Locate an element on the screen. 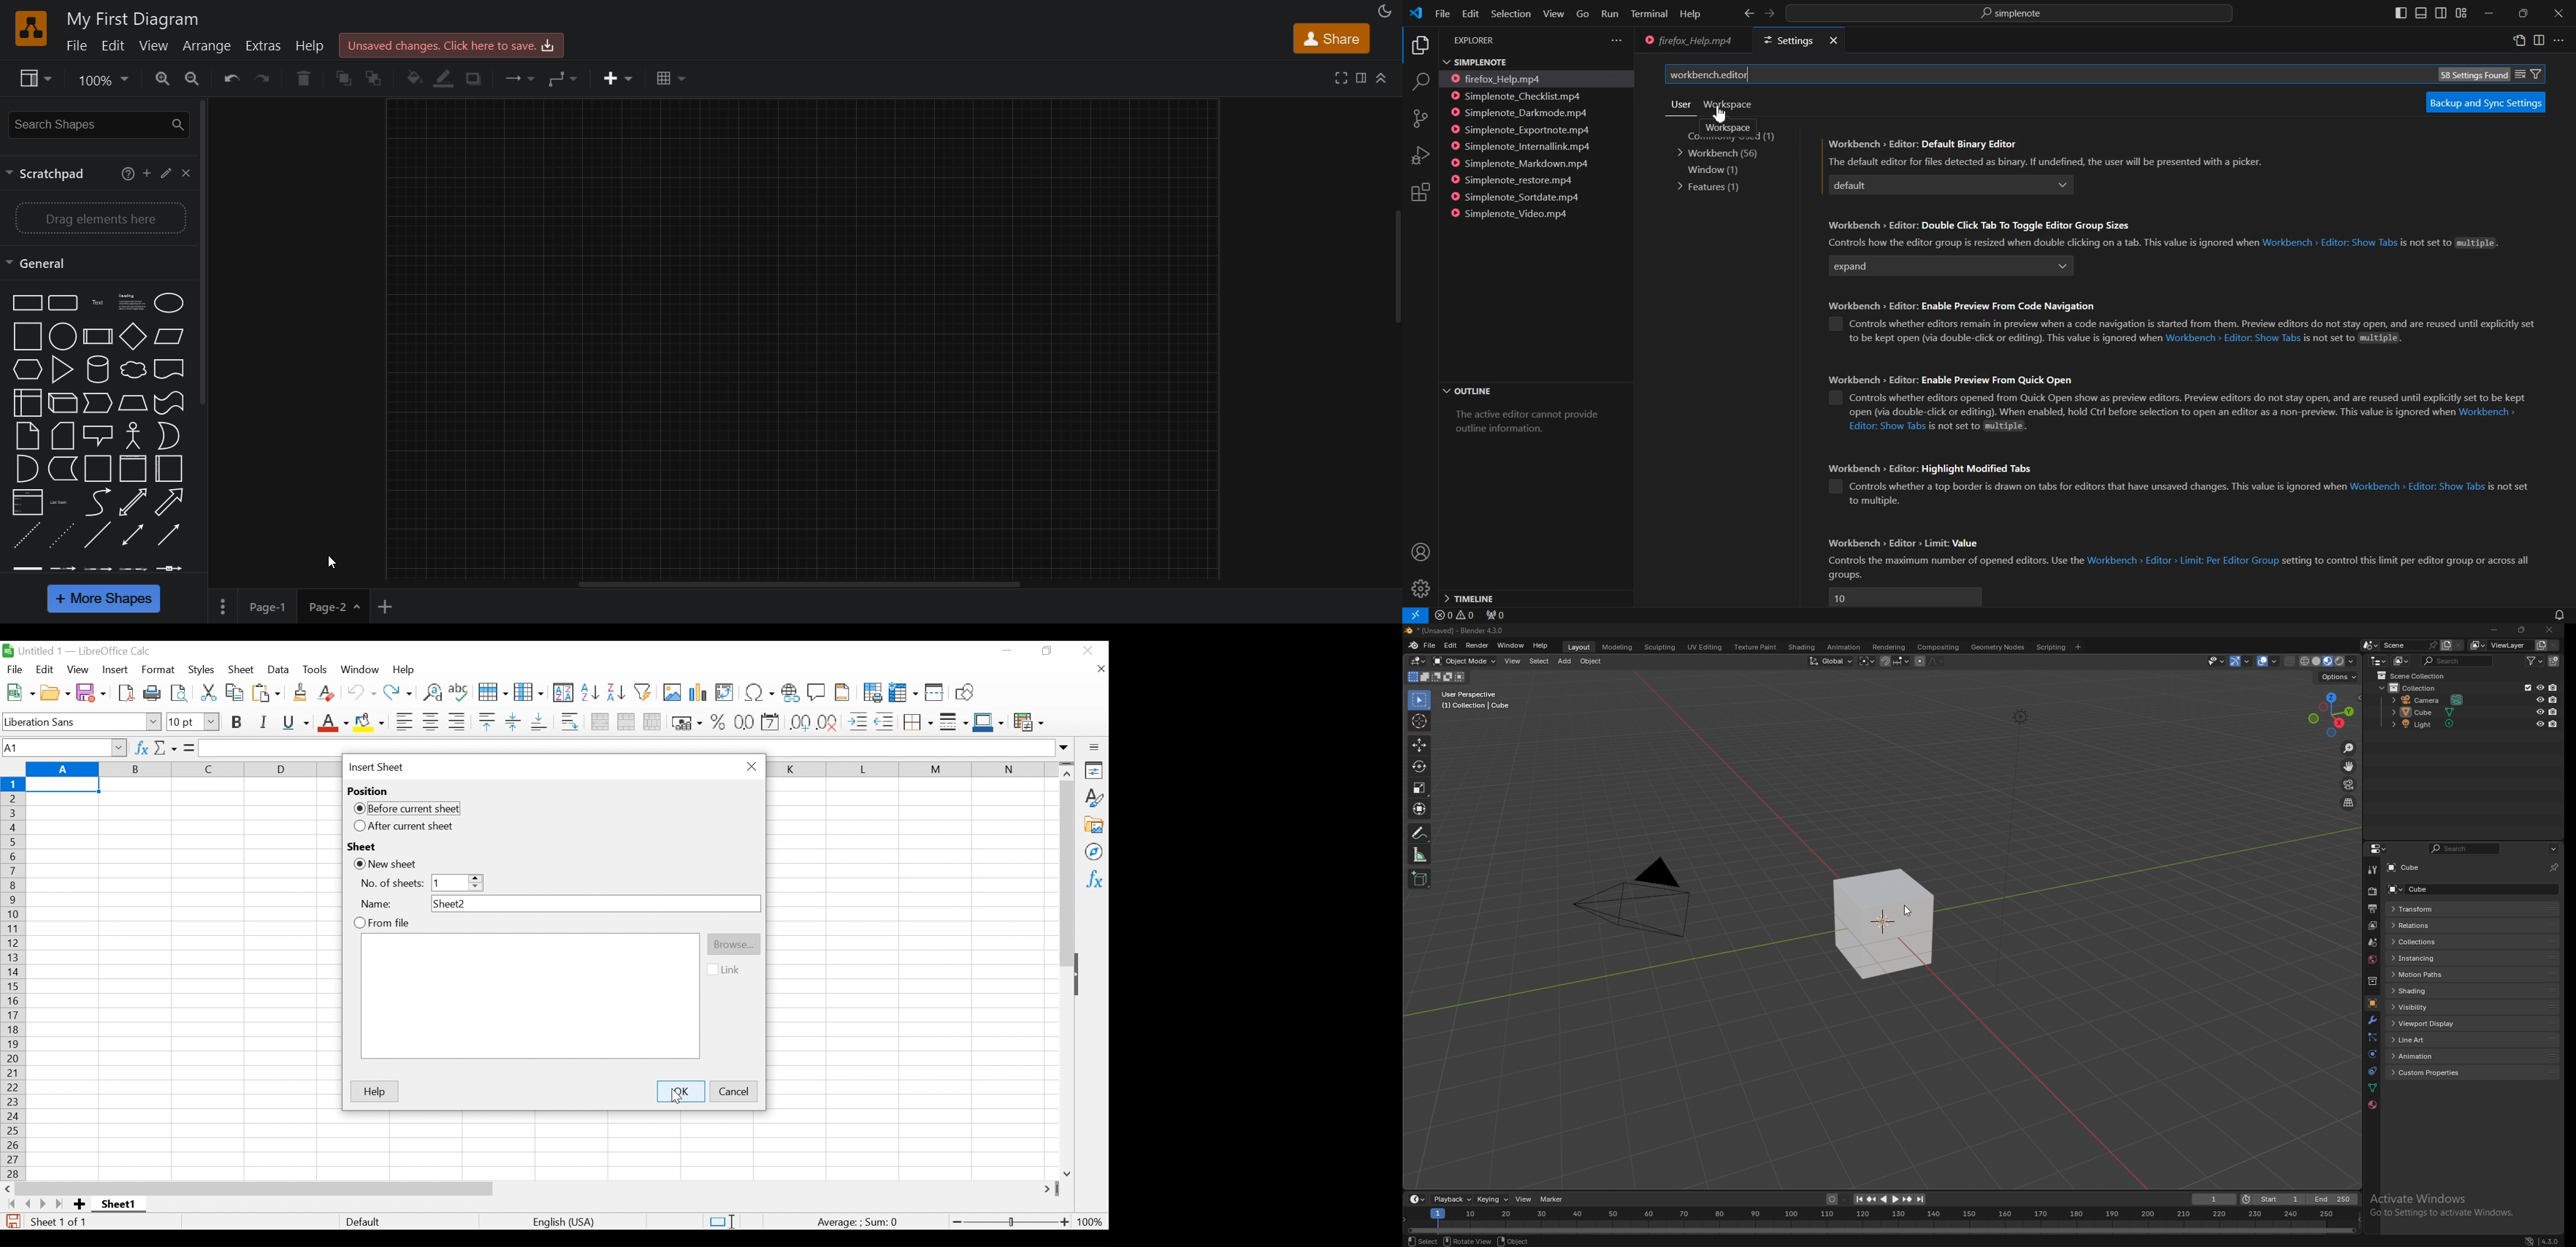  connection is located at coordinates (522, 83).